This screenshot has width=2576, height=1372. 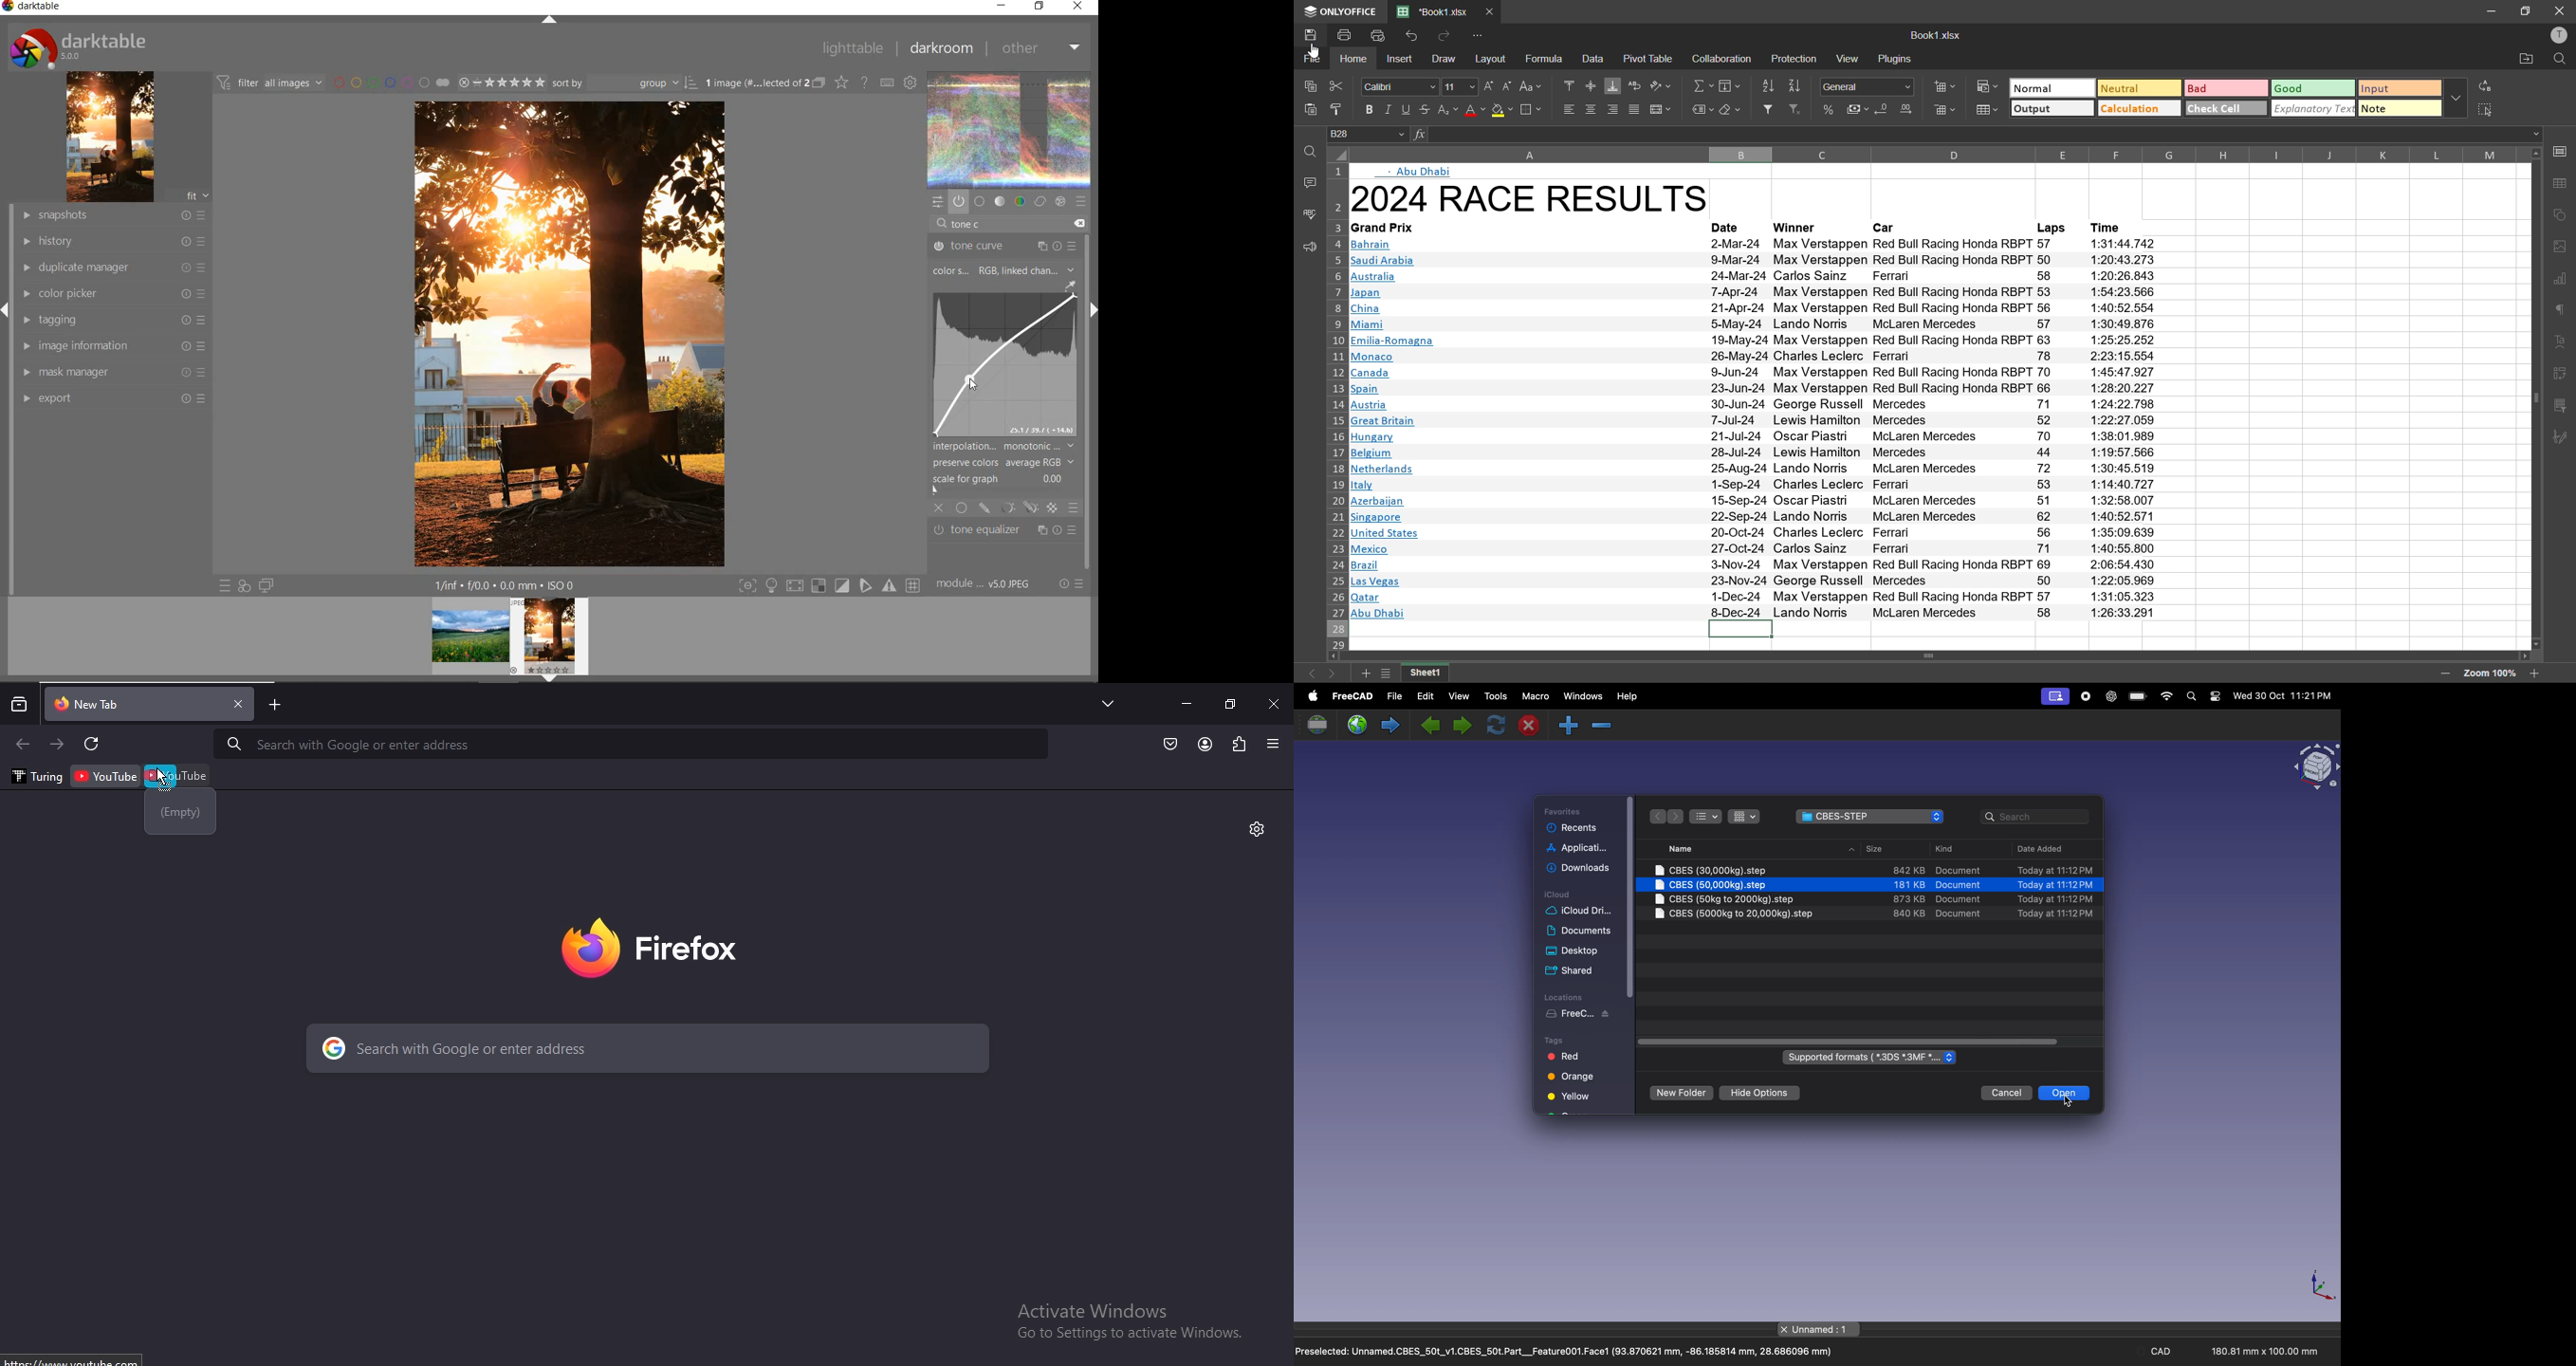 What do you see at coordinates (1754, 277) in the screenshot?
I see `Australia 24. Mar-?24 Carlos Sainz Ferrari 58 1:20:26 843` at bounding box center [1754, 277].